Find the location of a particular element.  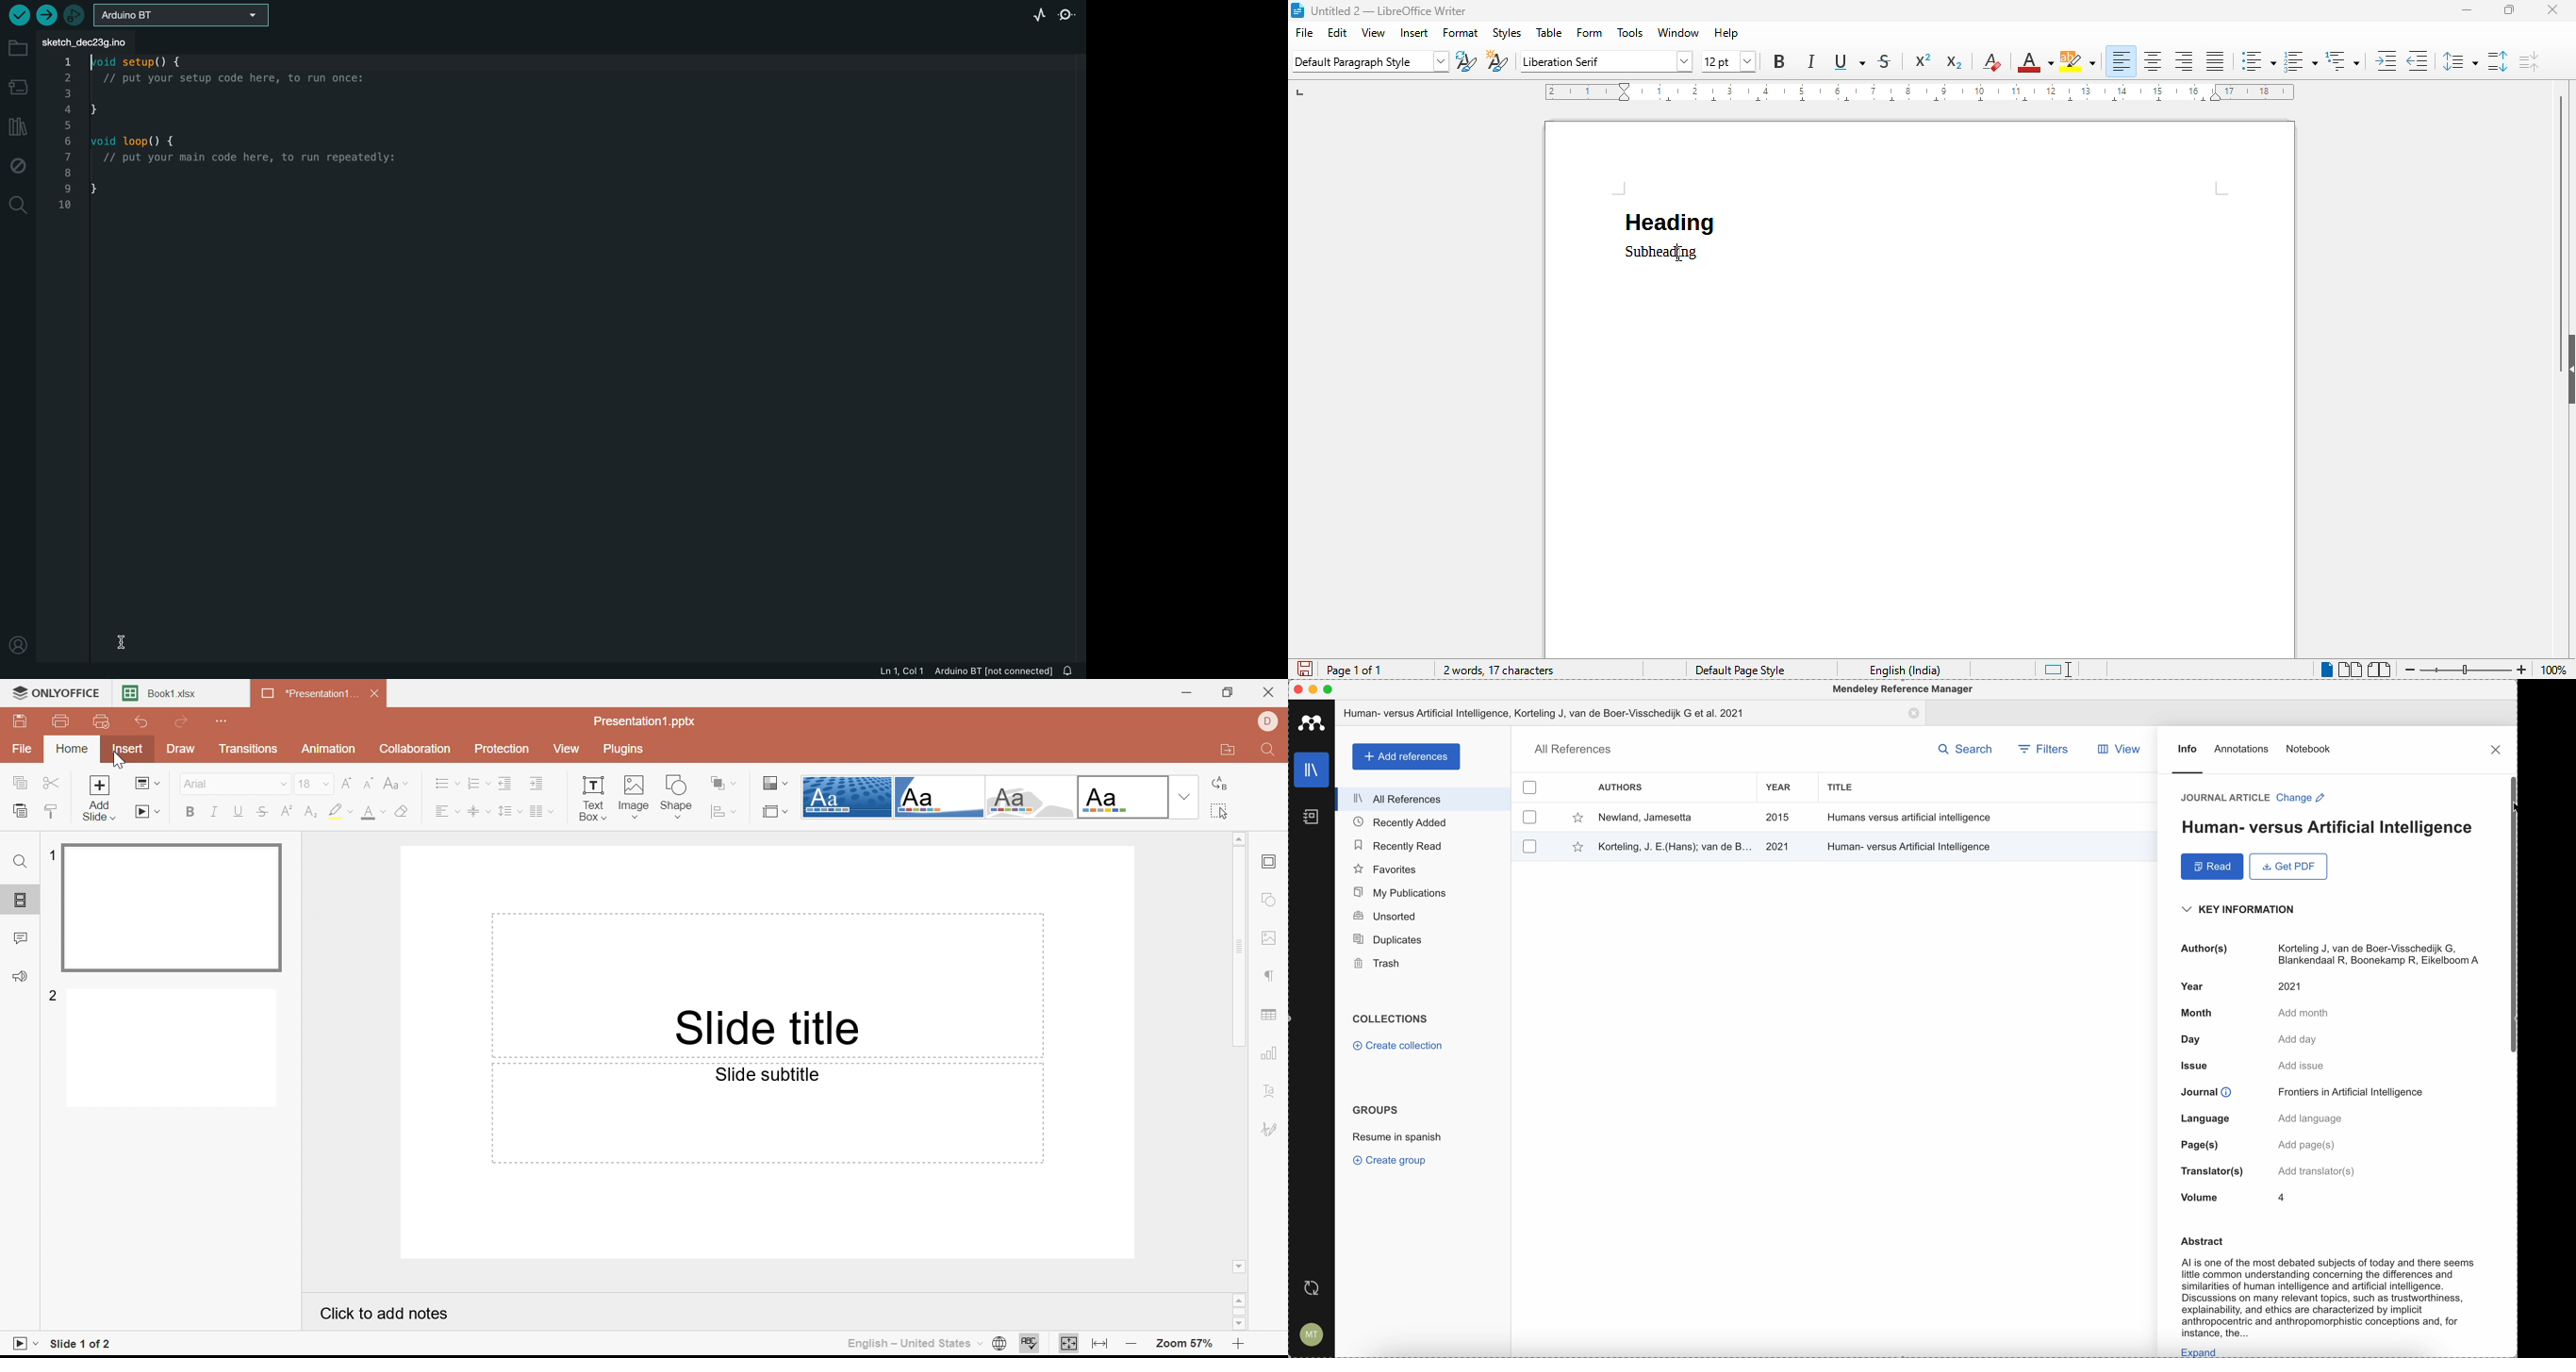

duplicates is located at coordinates (1422, 940).